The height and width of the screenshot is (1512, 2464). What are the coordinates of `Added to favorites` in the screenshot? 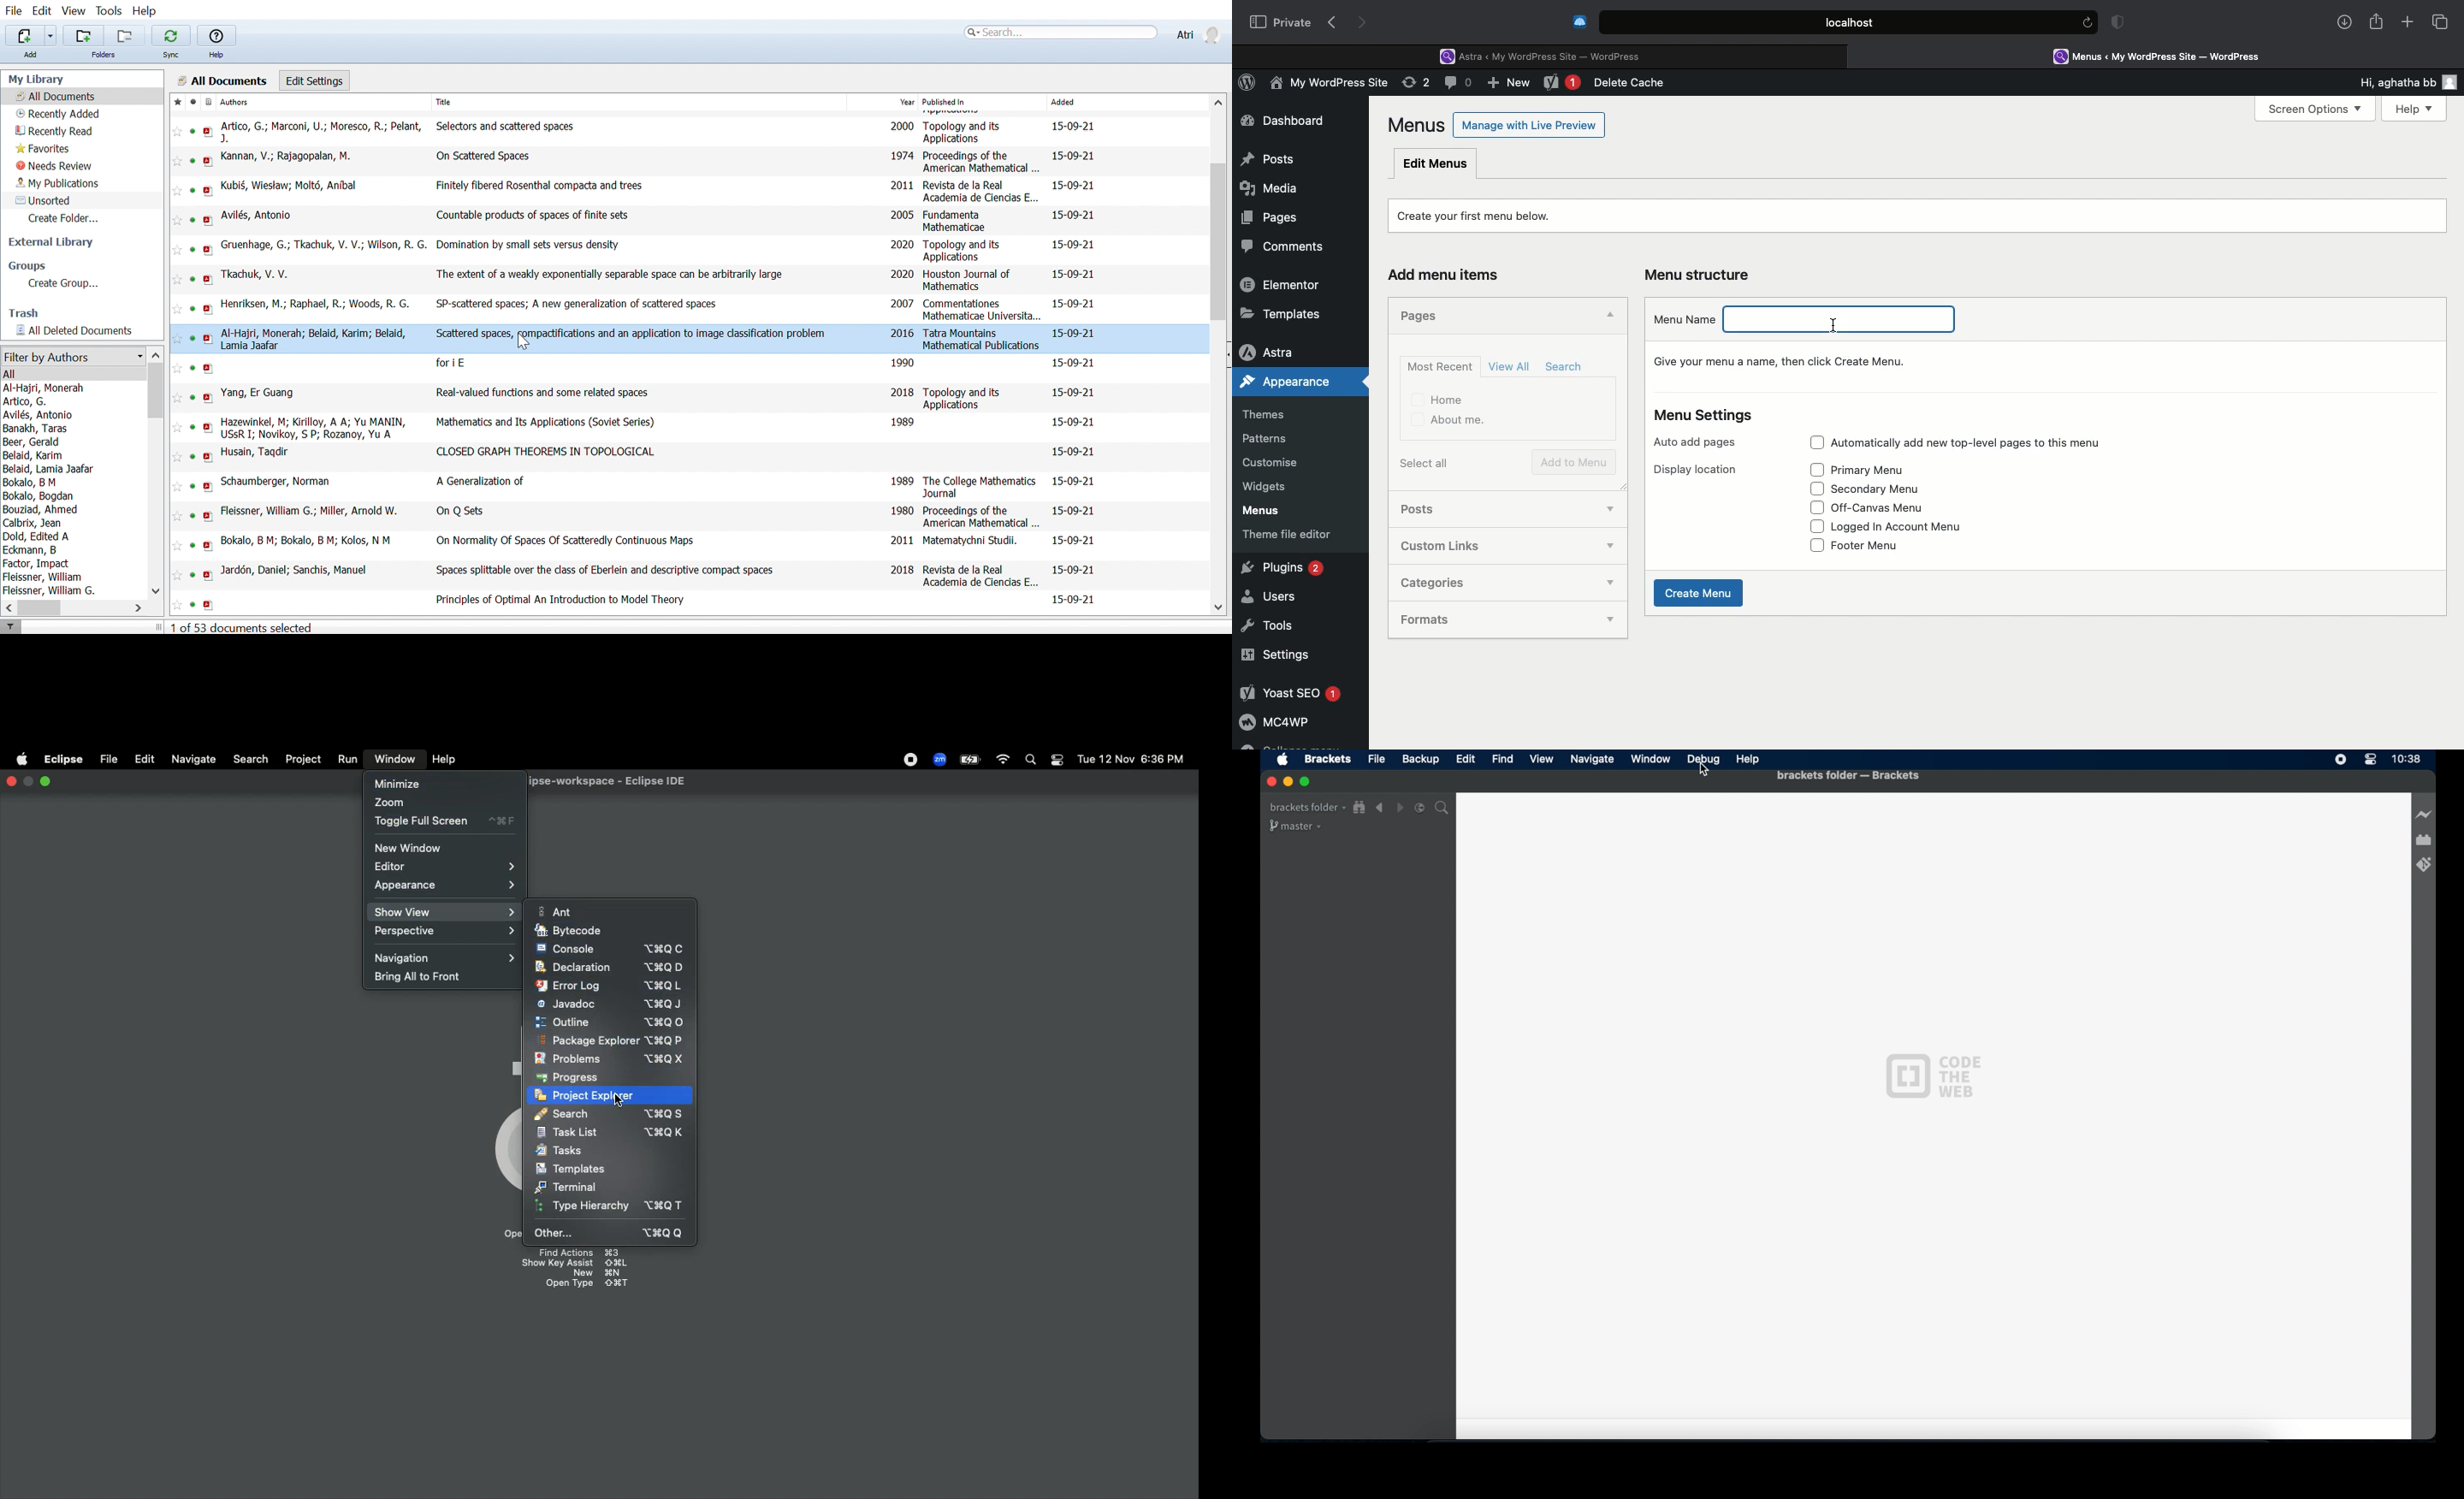 It's located at (176, 103).